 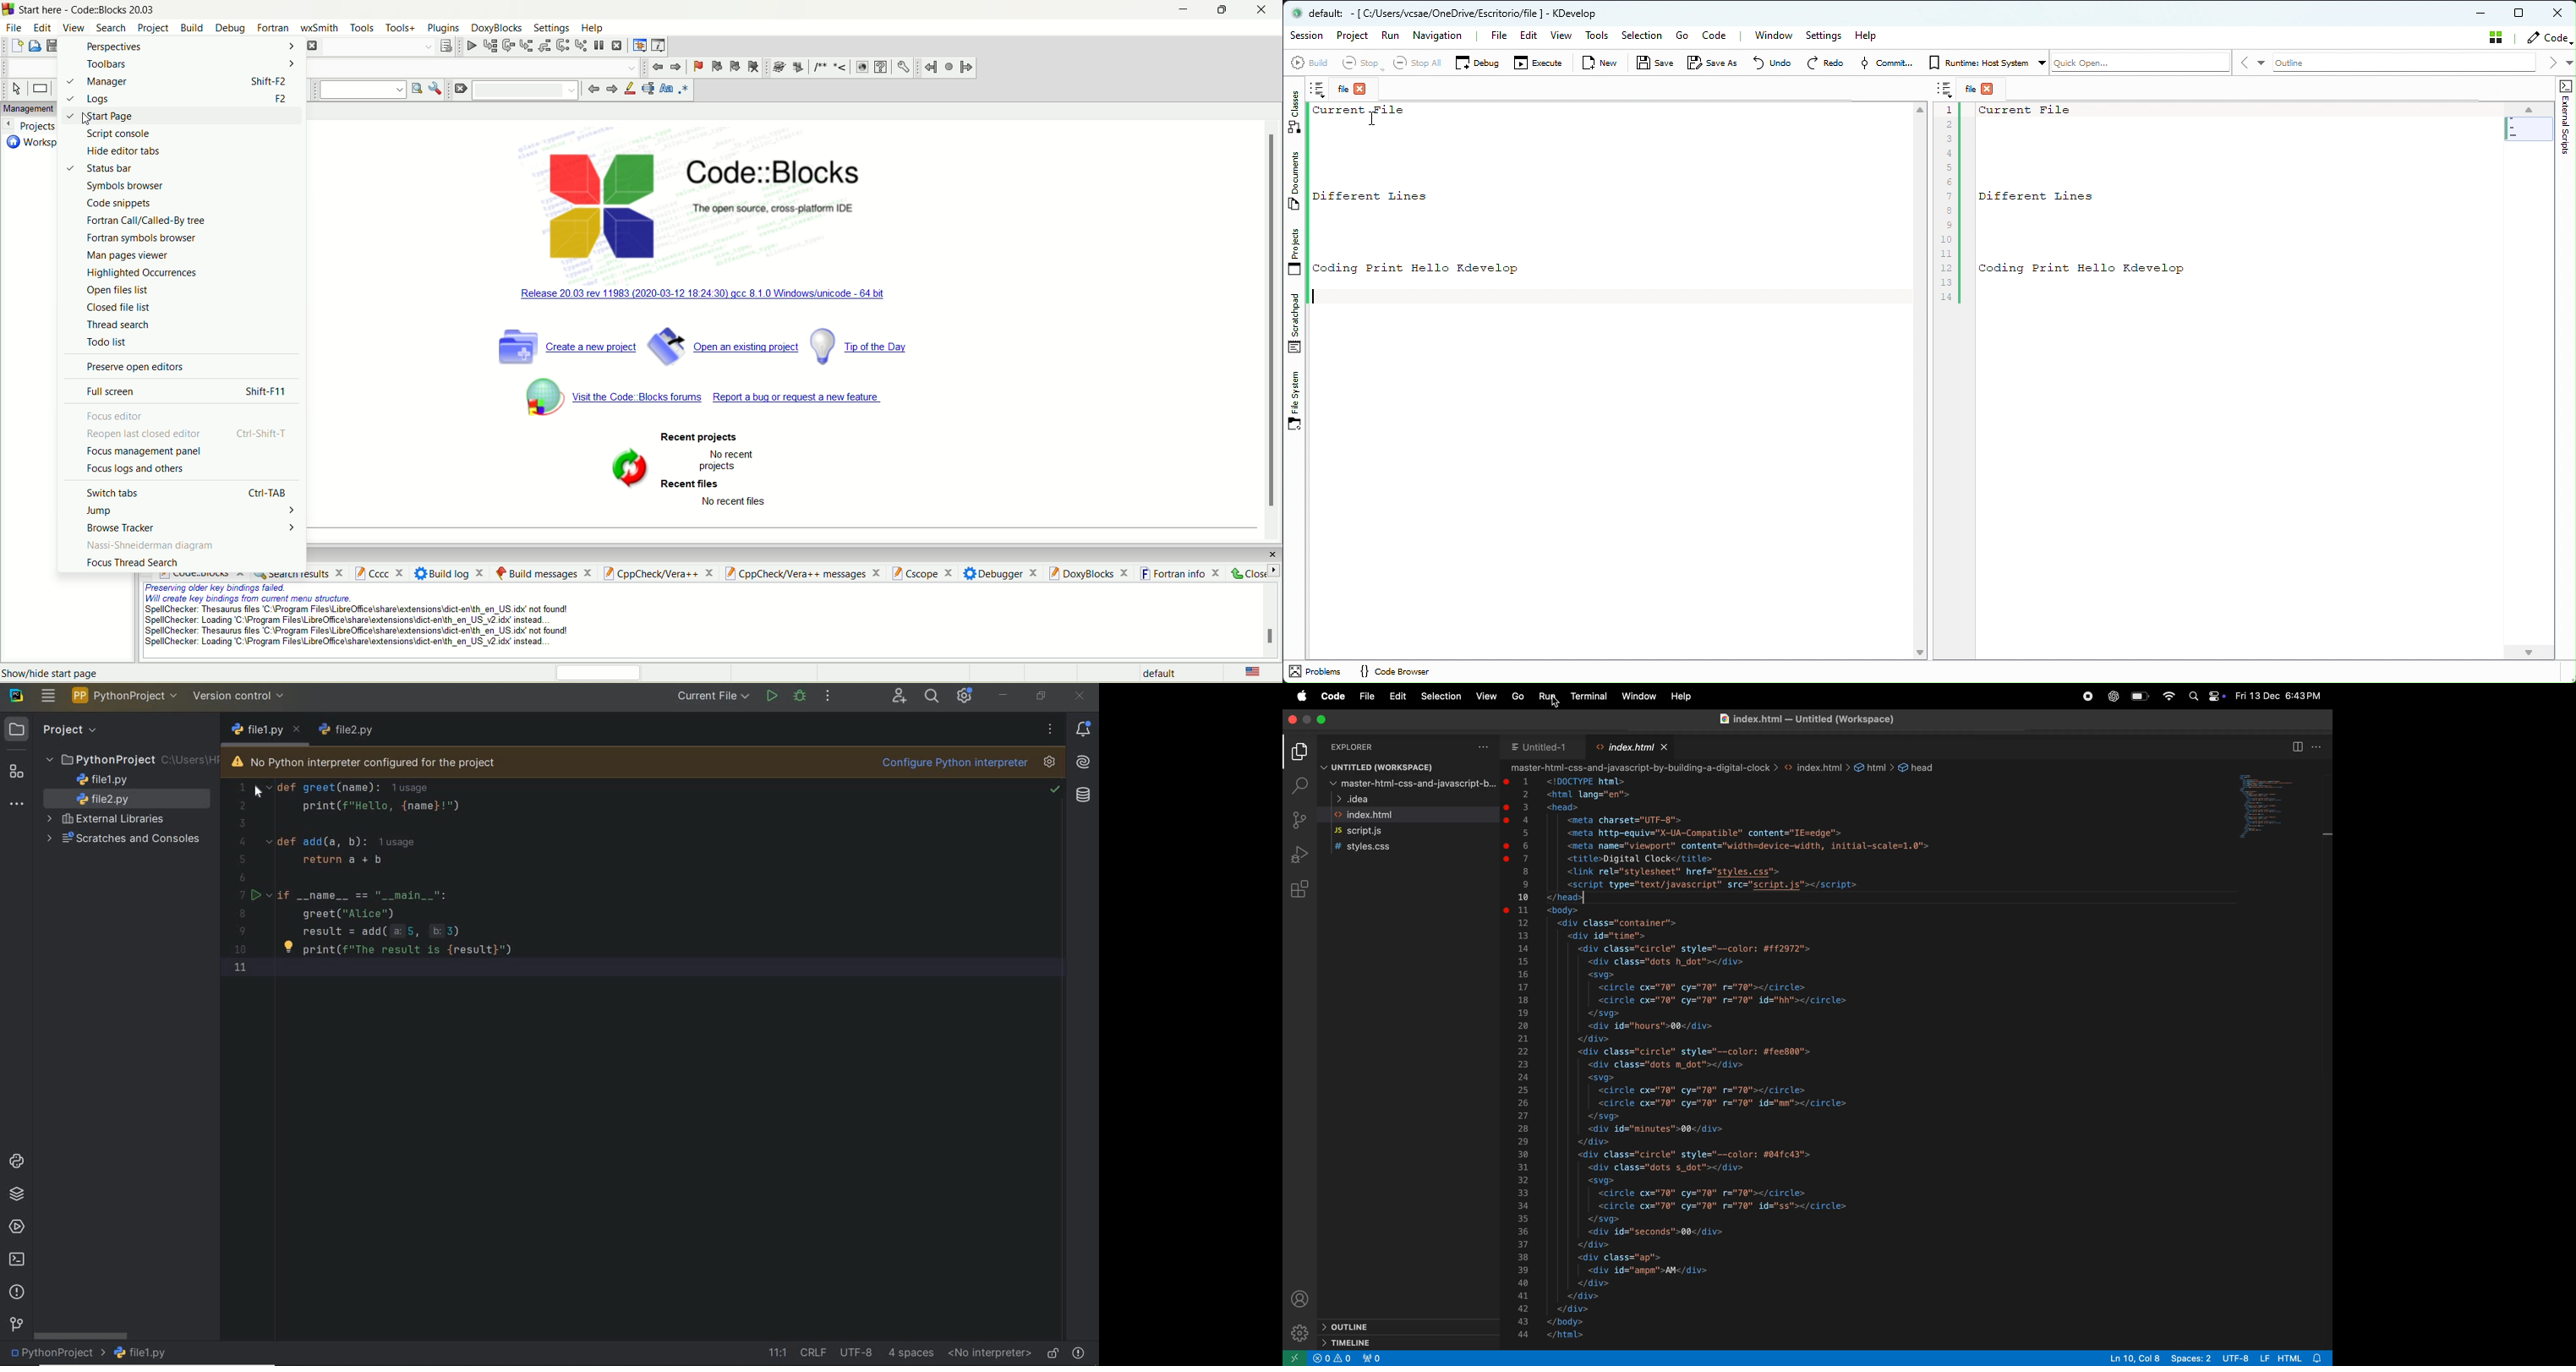 I want to click on next instruction, so click(x=562, y=46).